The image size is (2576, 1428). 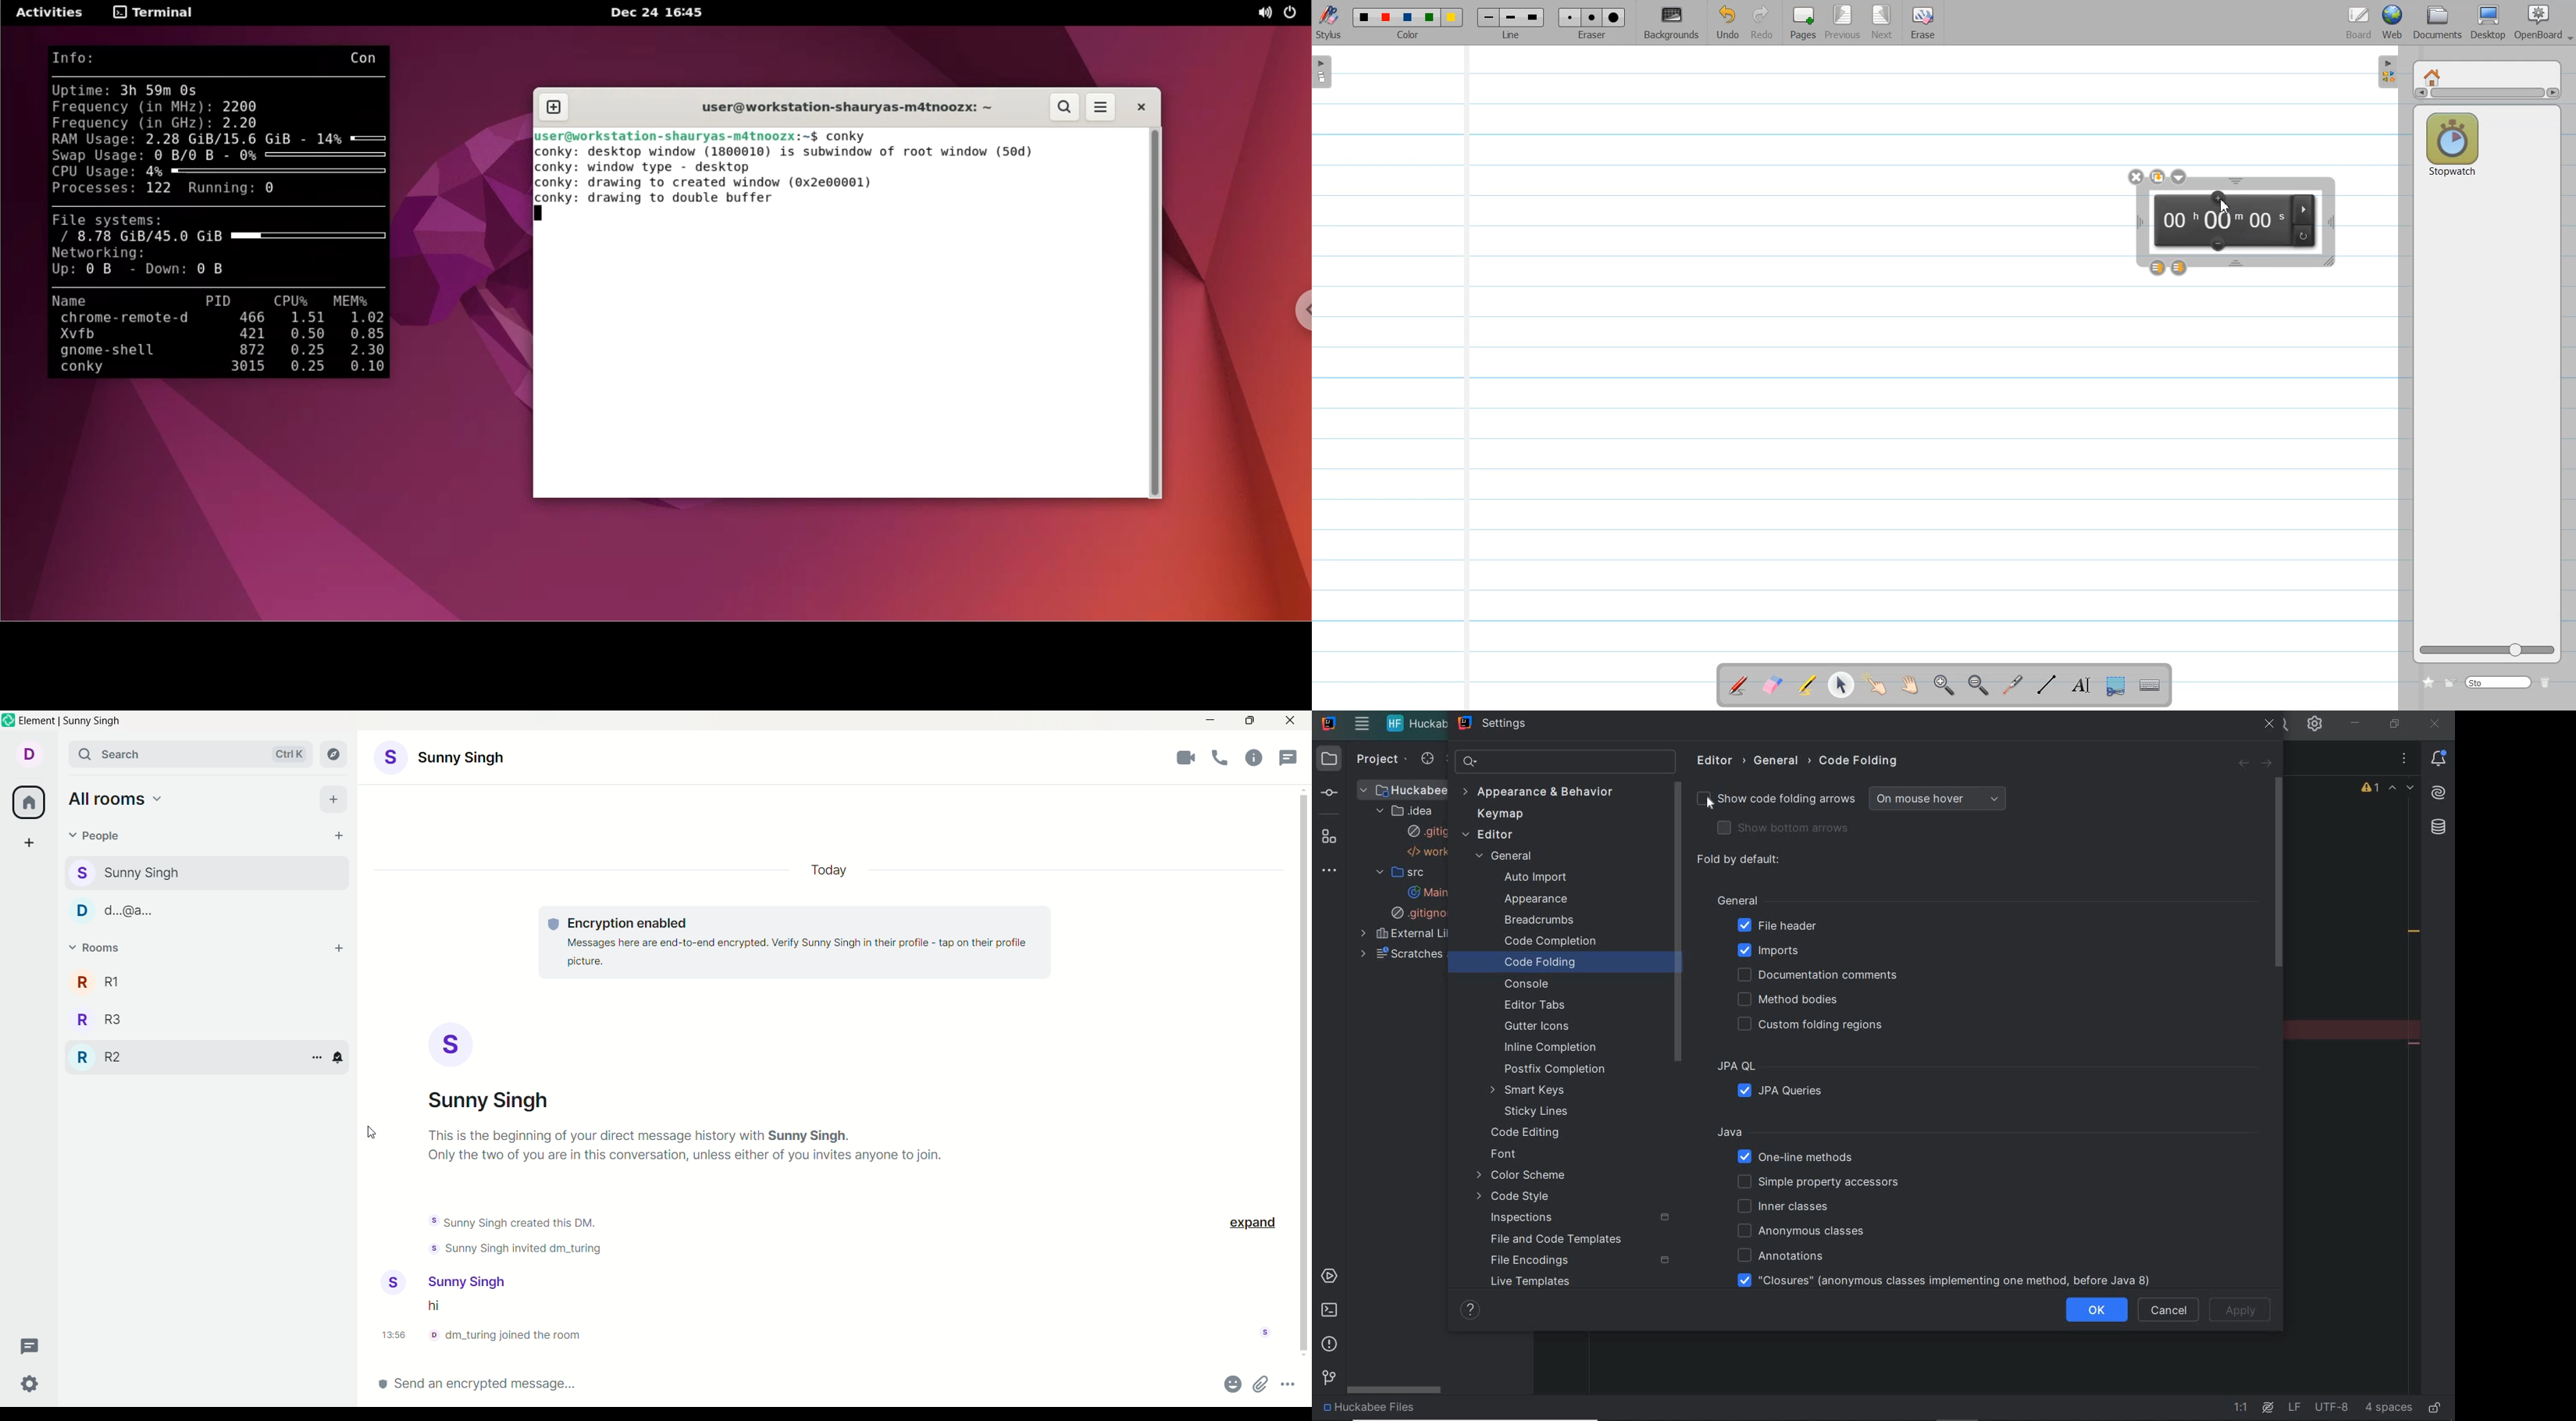 What do you see at coordinates (1741, 860) in the screenshot?
I see `fold by default` at bounding box center [1741, 860].